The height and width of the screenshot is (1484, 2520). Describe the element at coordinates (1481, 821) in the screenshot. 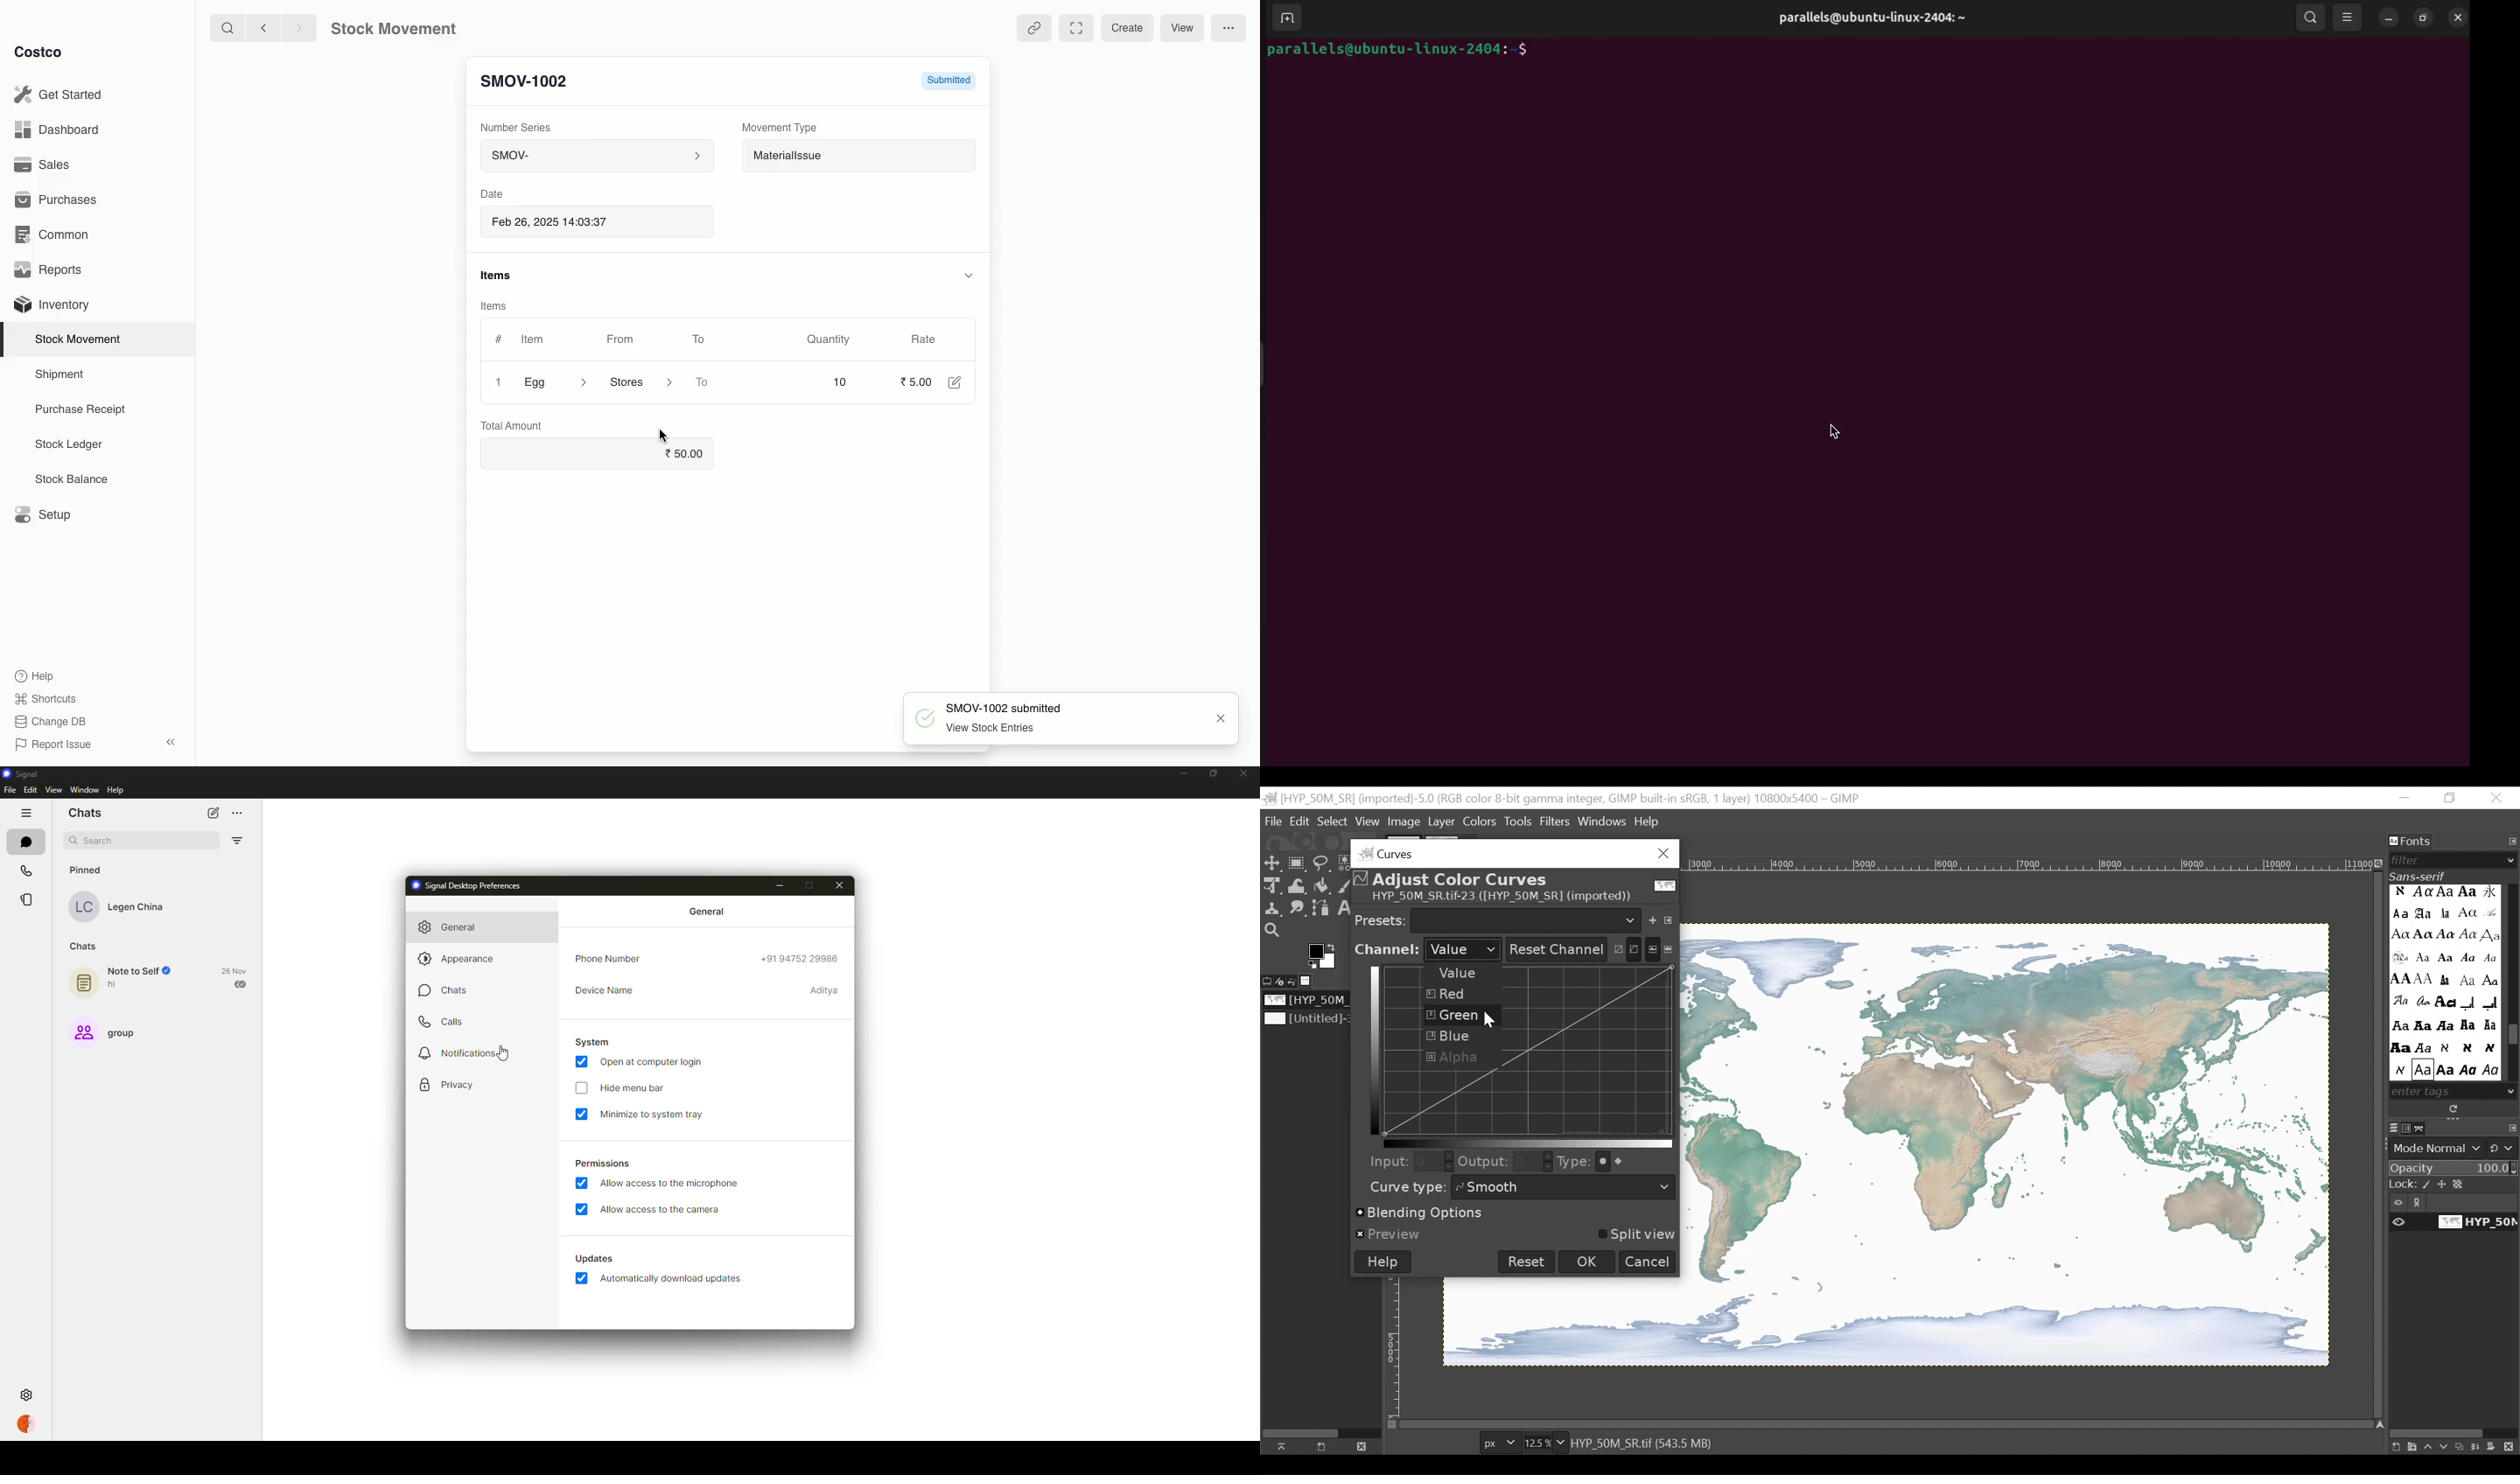

I see `Colors` at that location.